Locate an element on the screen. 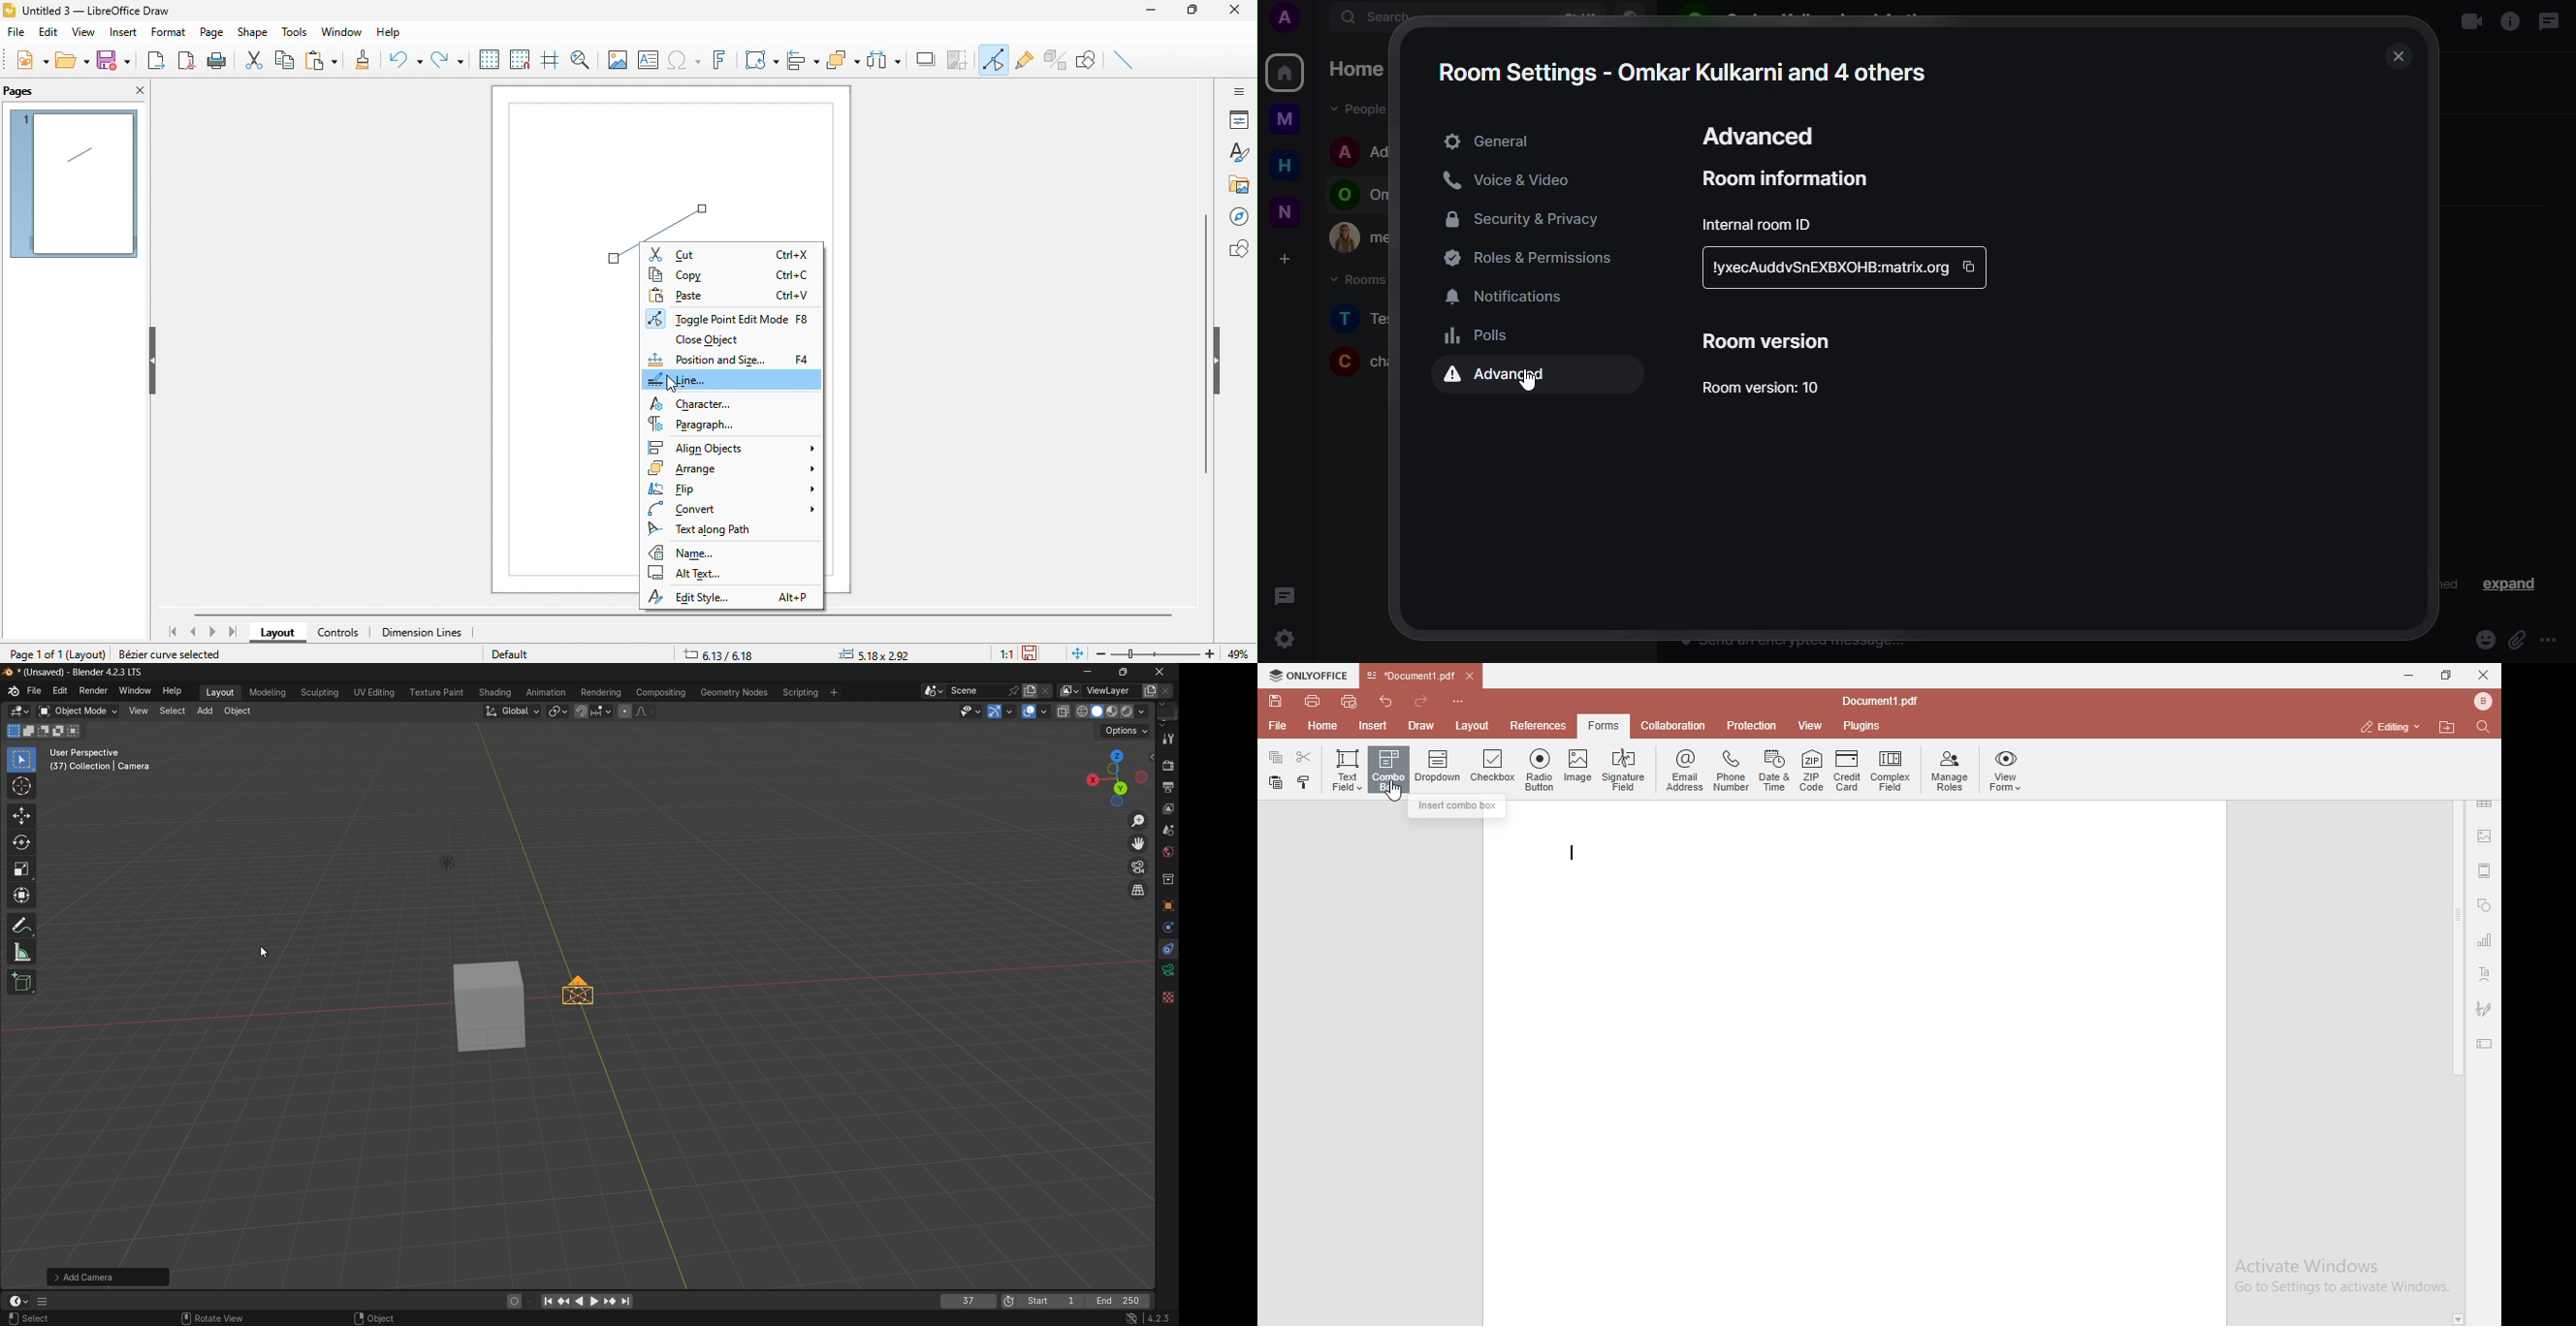  6.13/6.18 is located at coordinates (721, 651).